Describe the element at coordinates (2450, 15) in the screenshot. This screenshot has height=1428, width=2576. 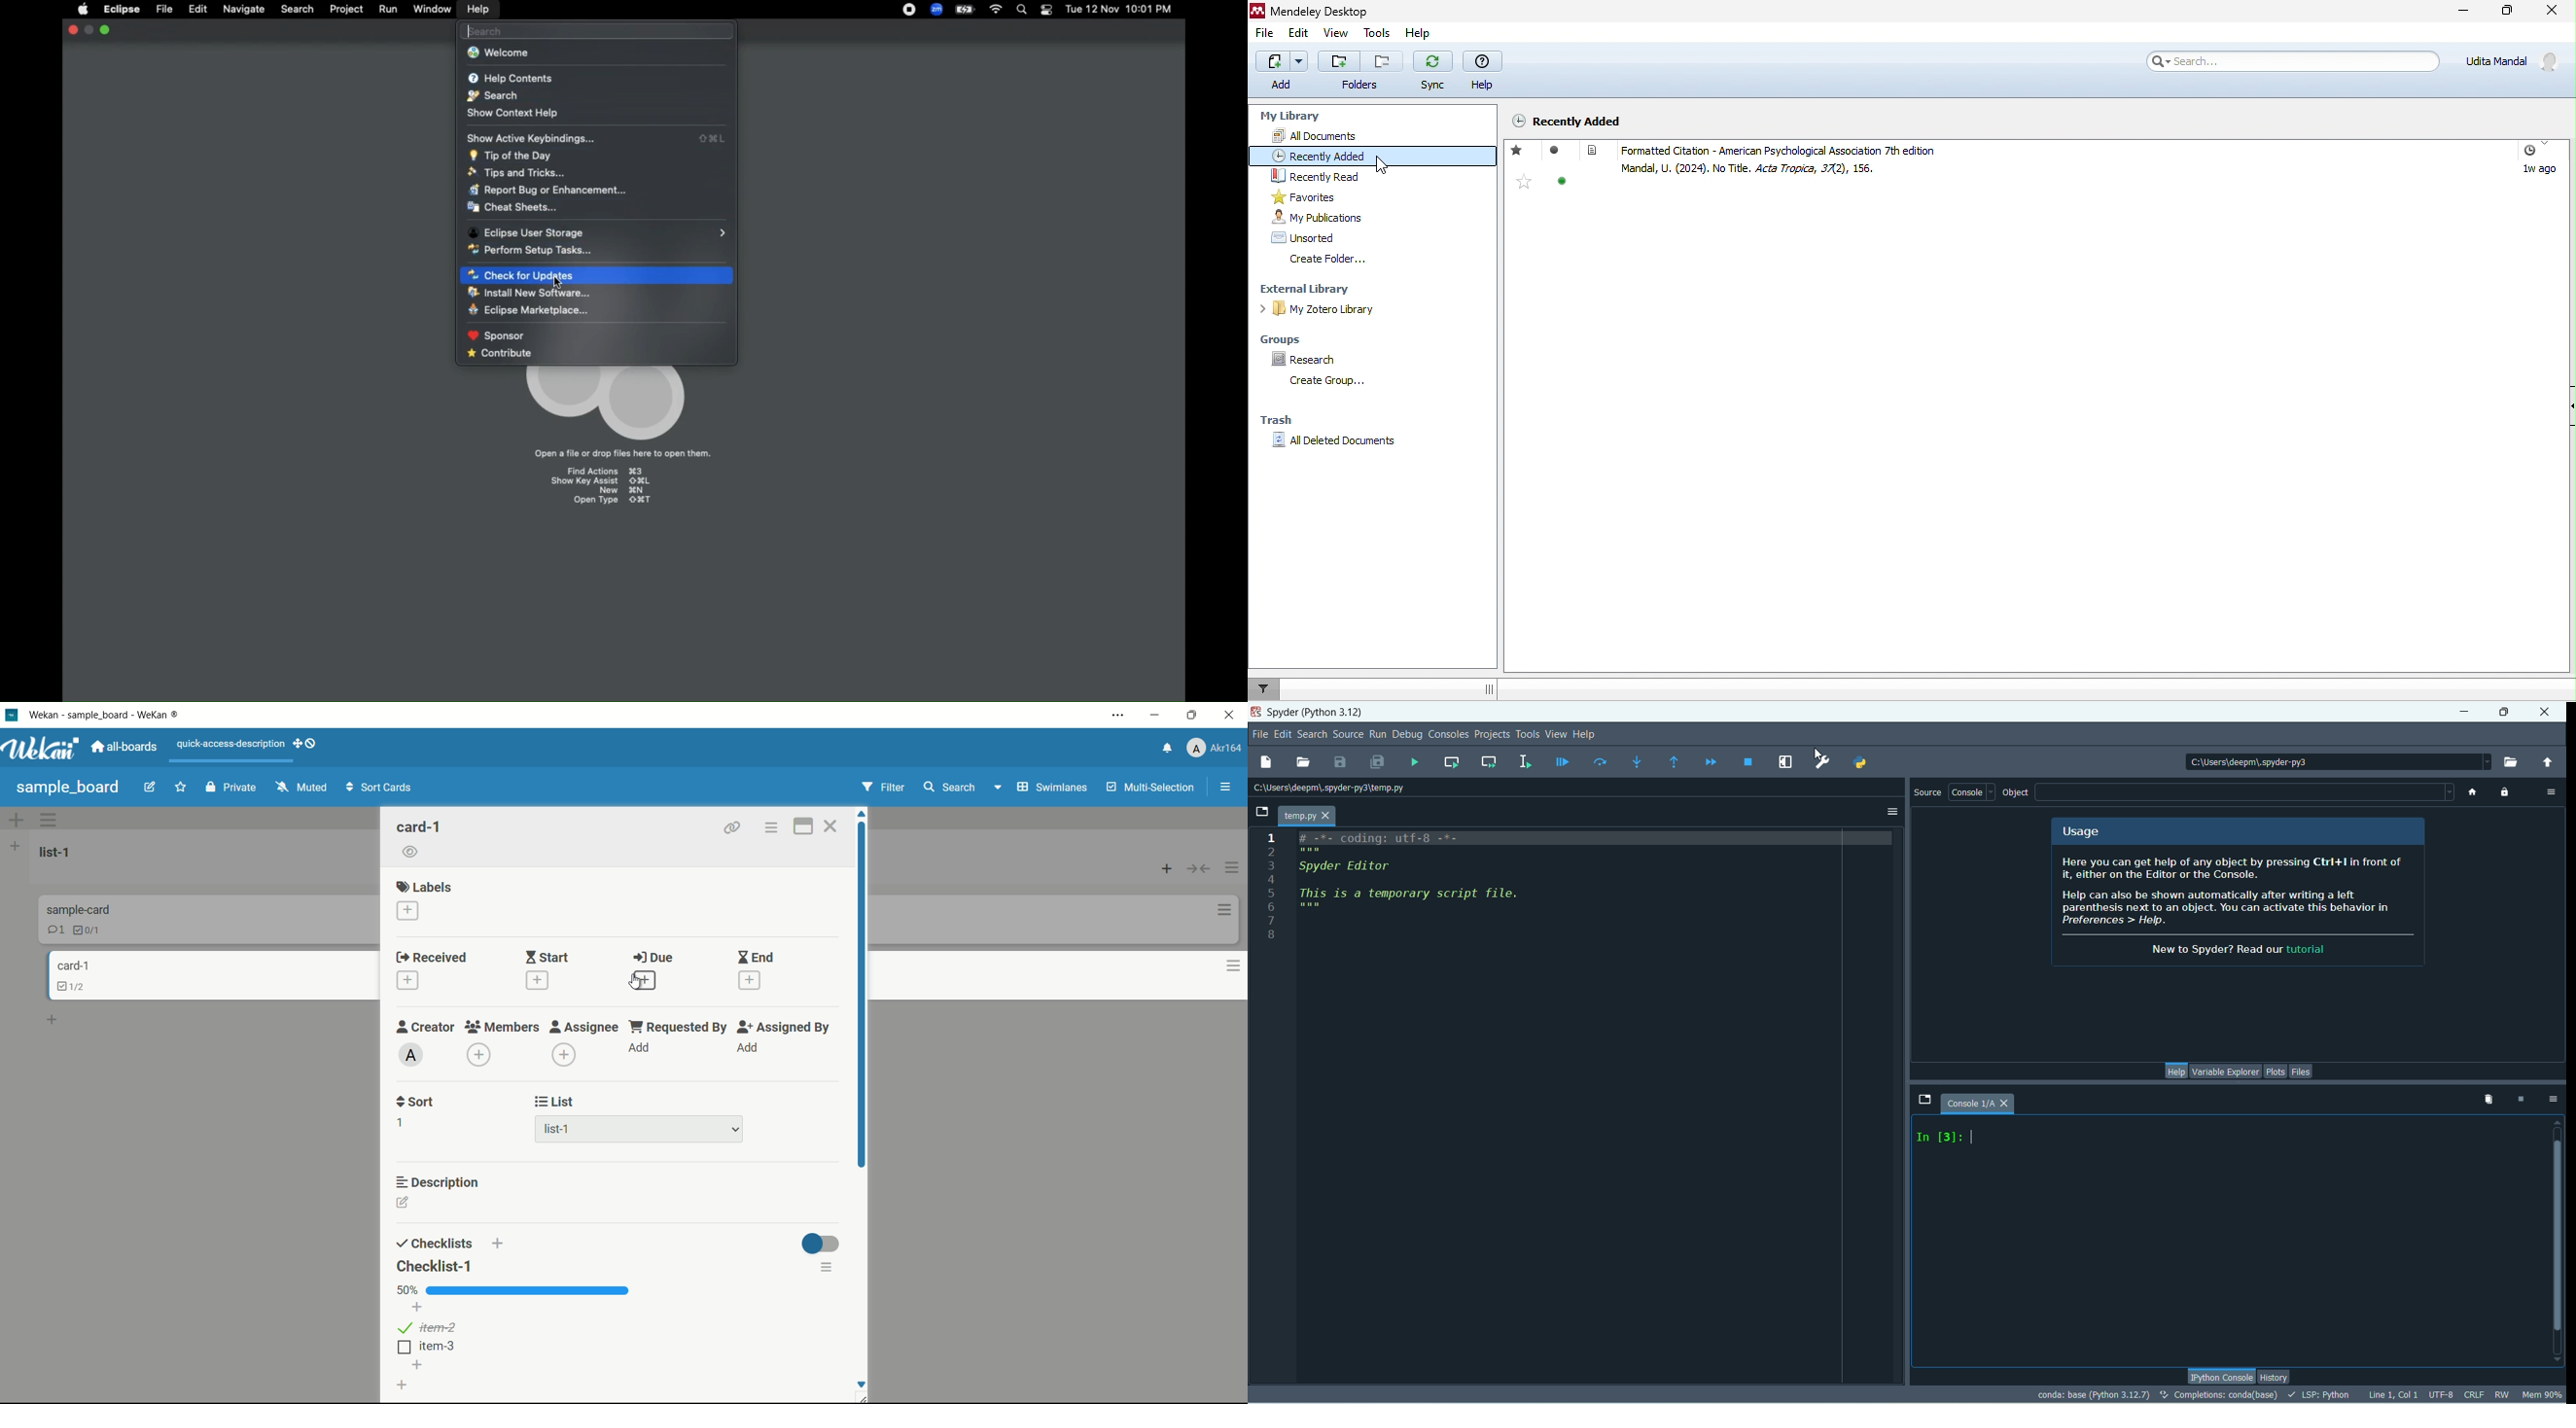
I see `minimize` at that location.